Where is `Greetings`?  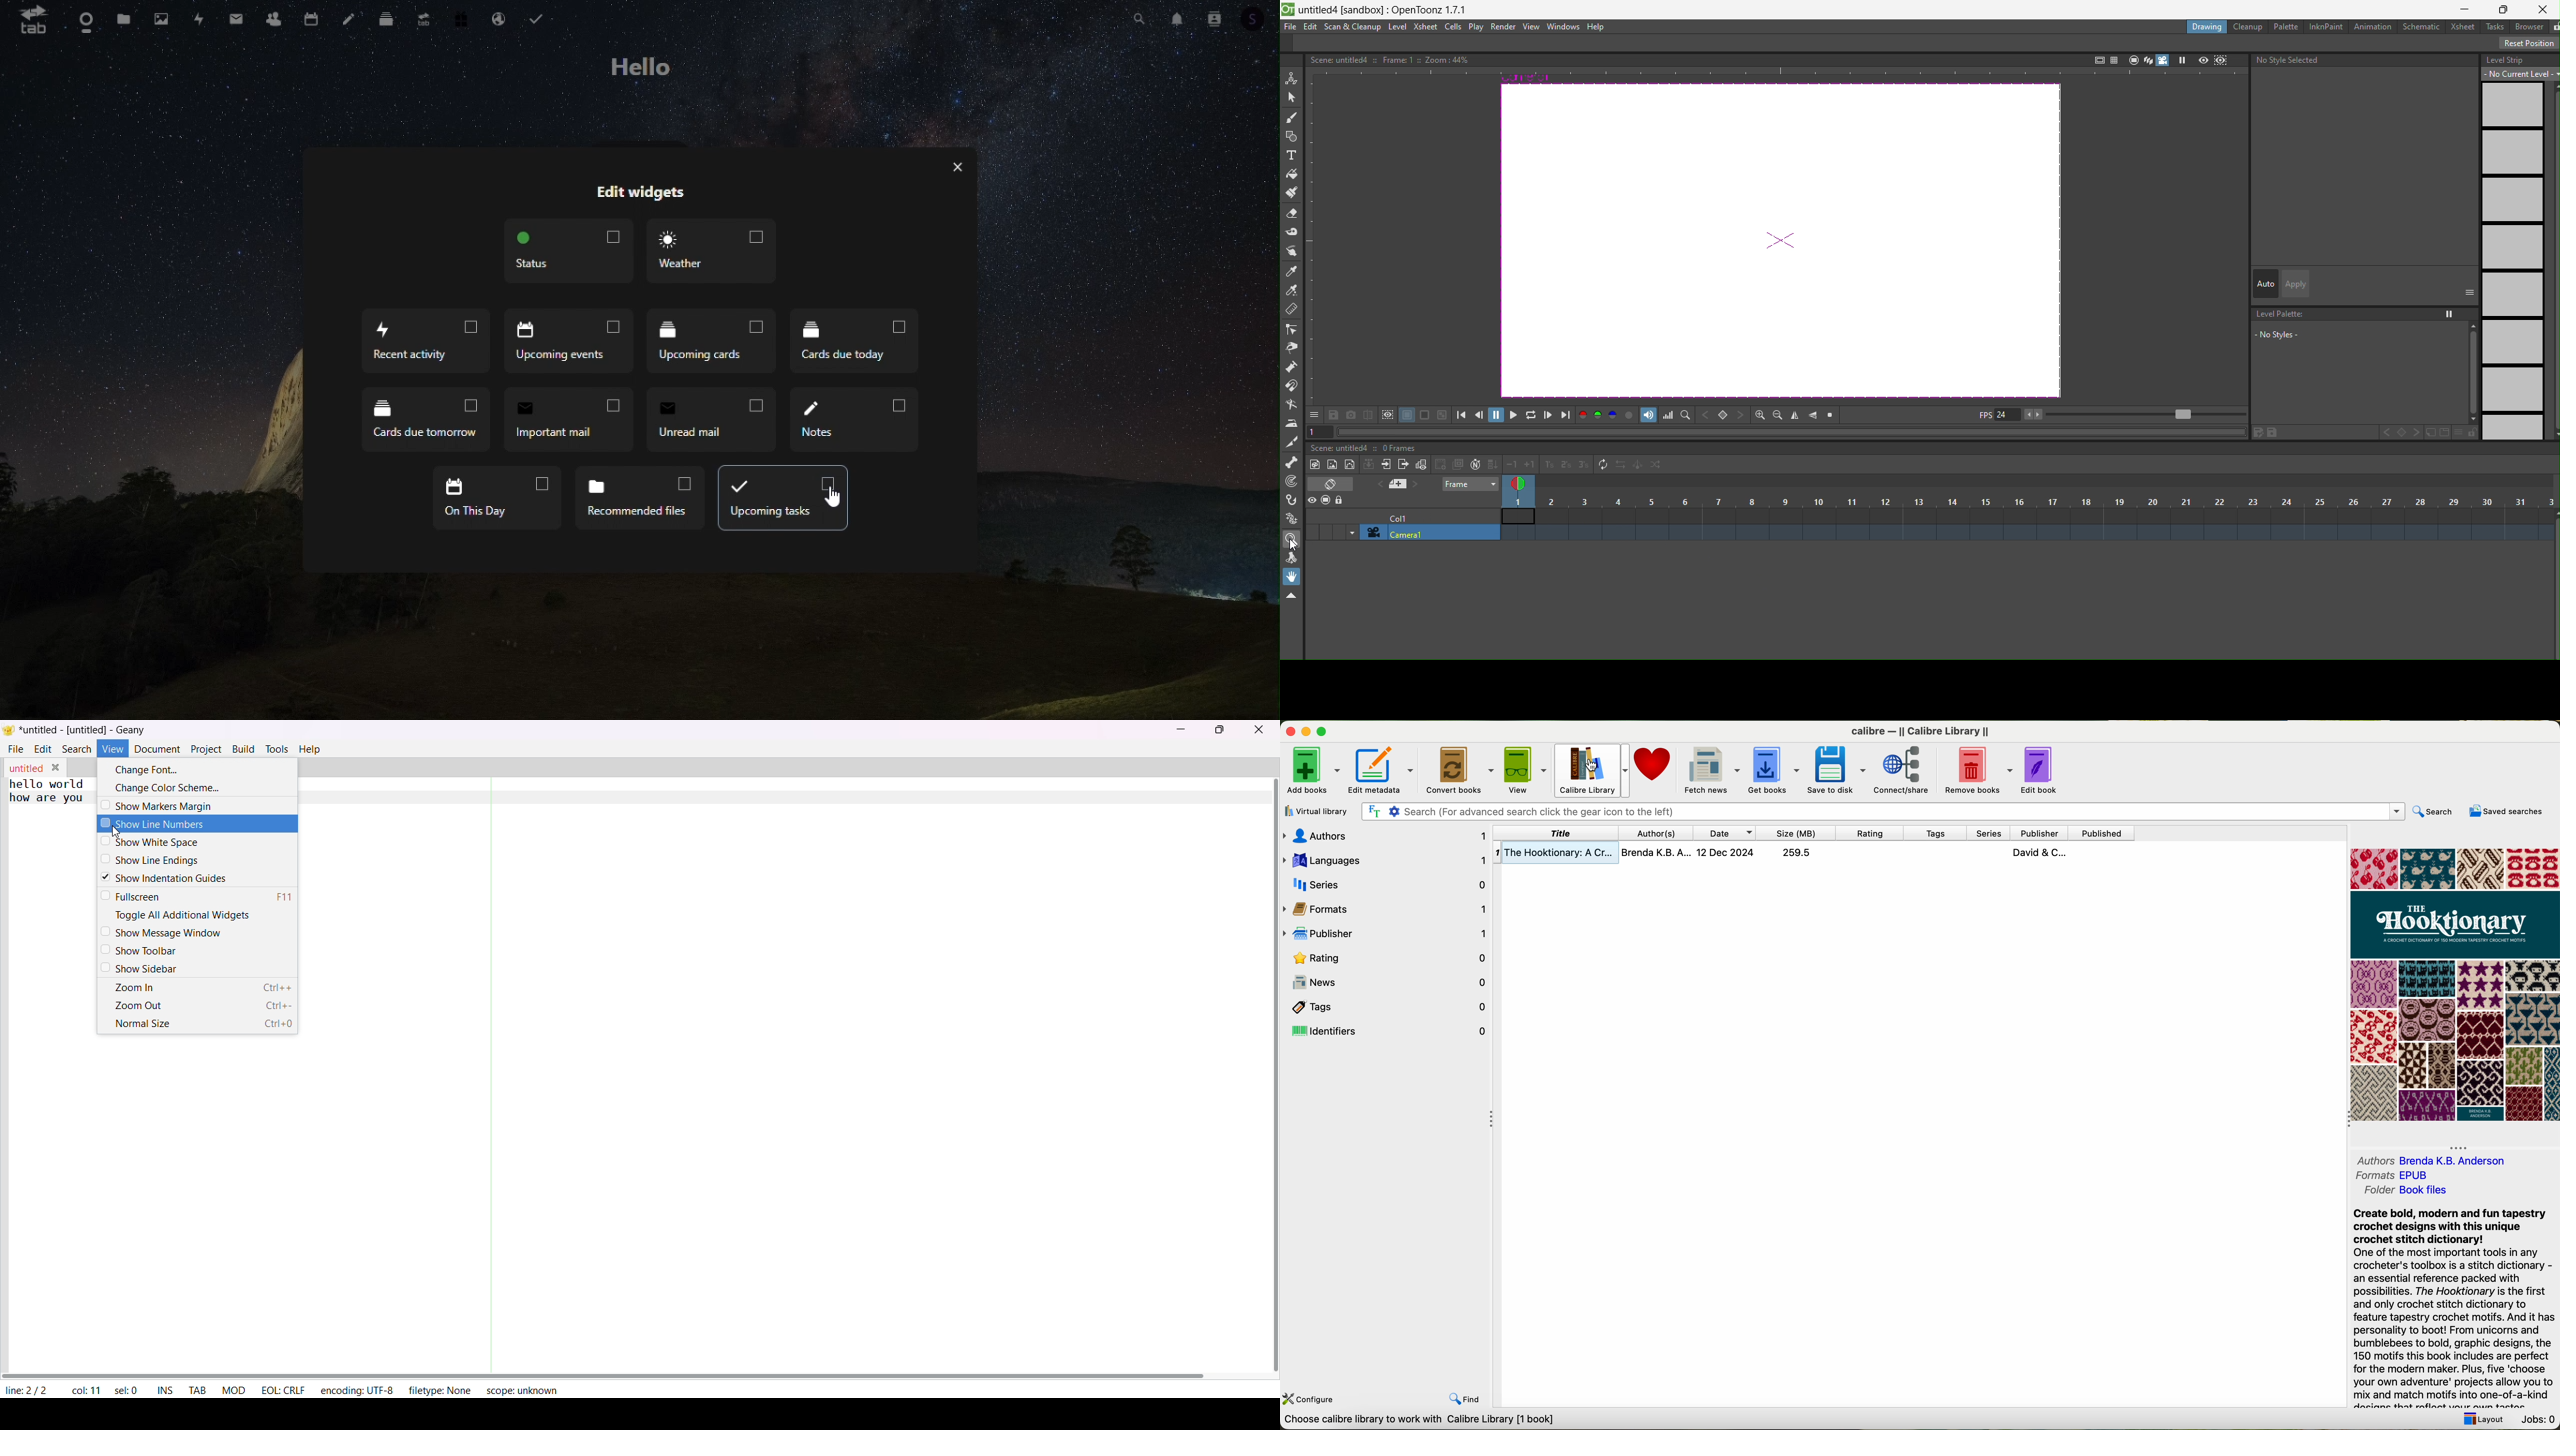 Greetings is located at coordinates (643, 68).